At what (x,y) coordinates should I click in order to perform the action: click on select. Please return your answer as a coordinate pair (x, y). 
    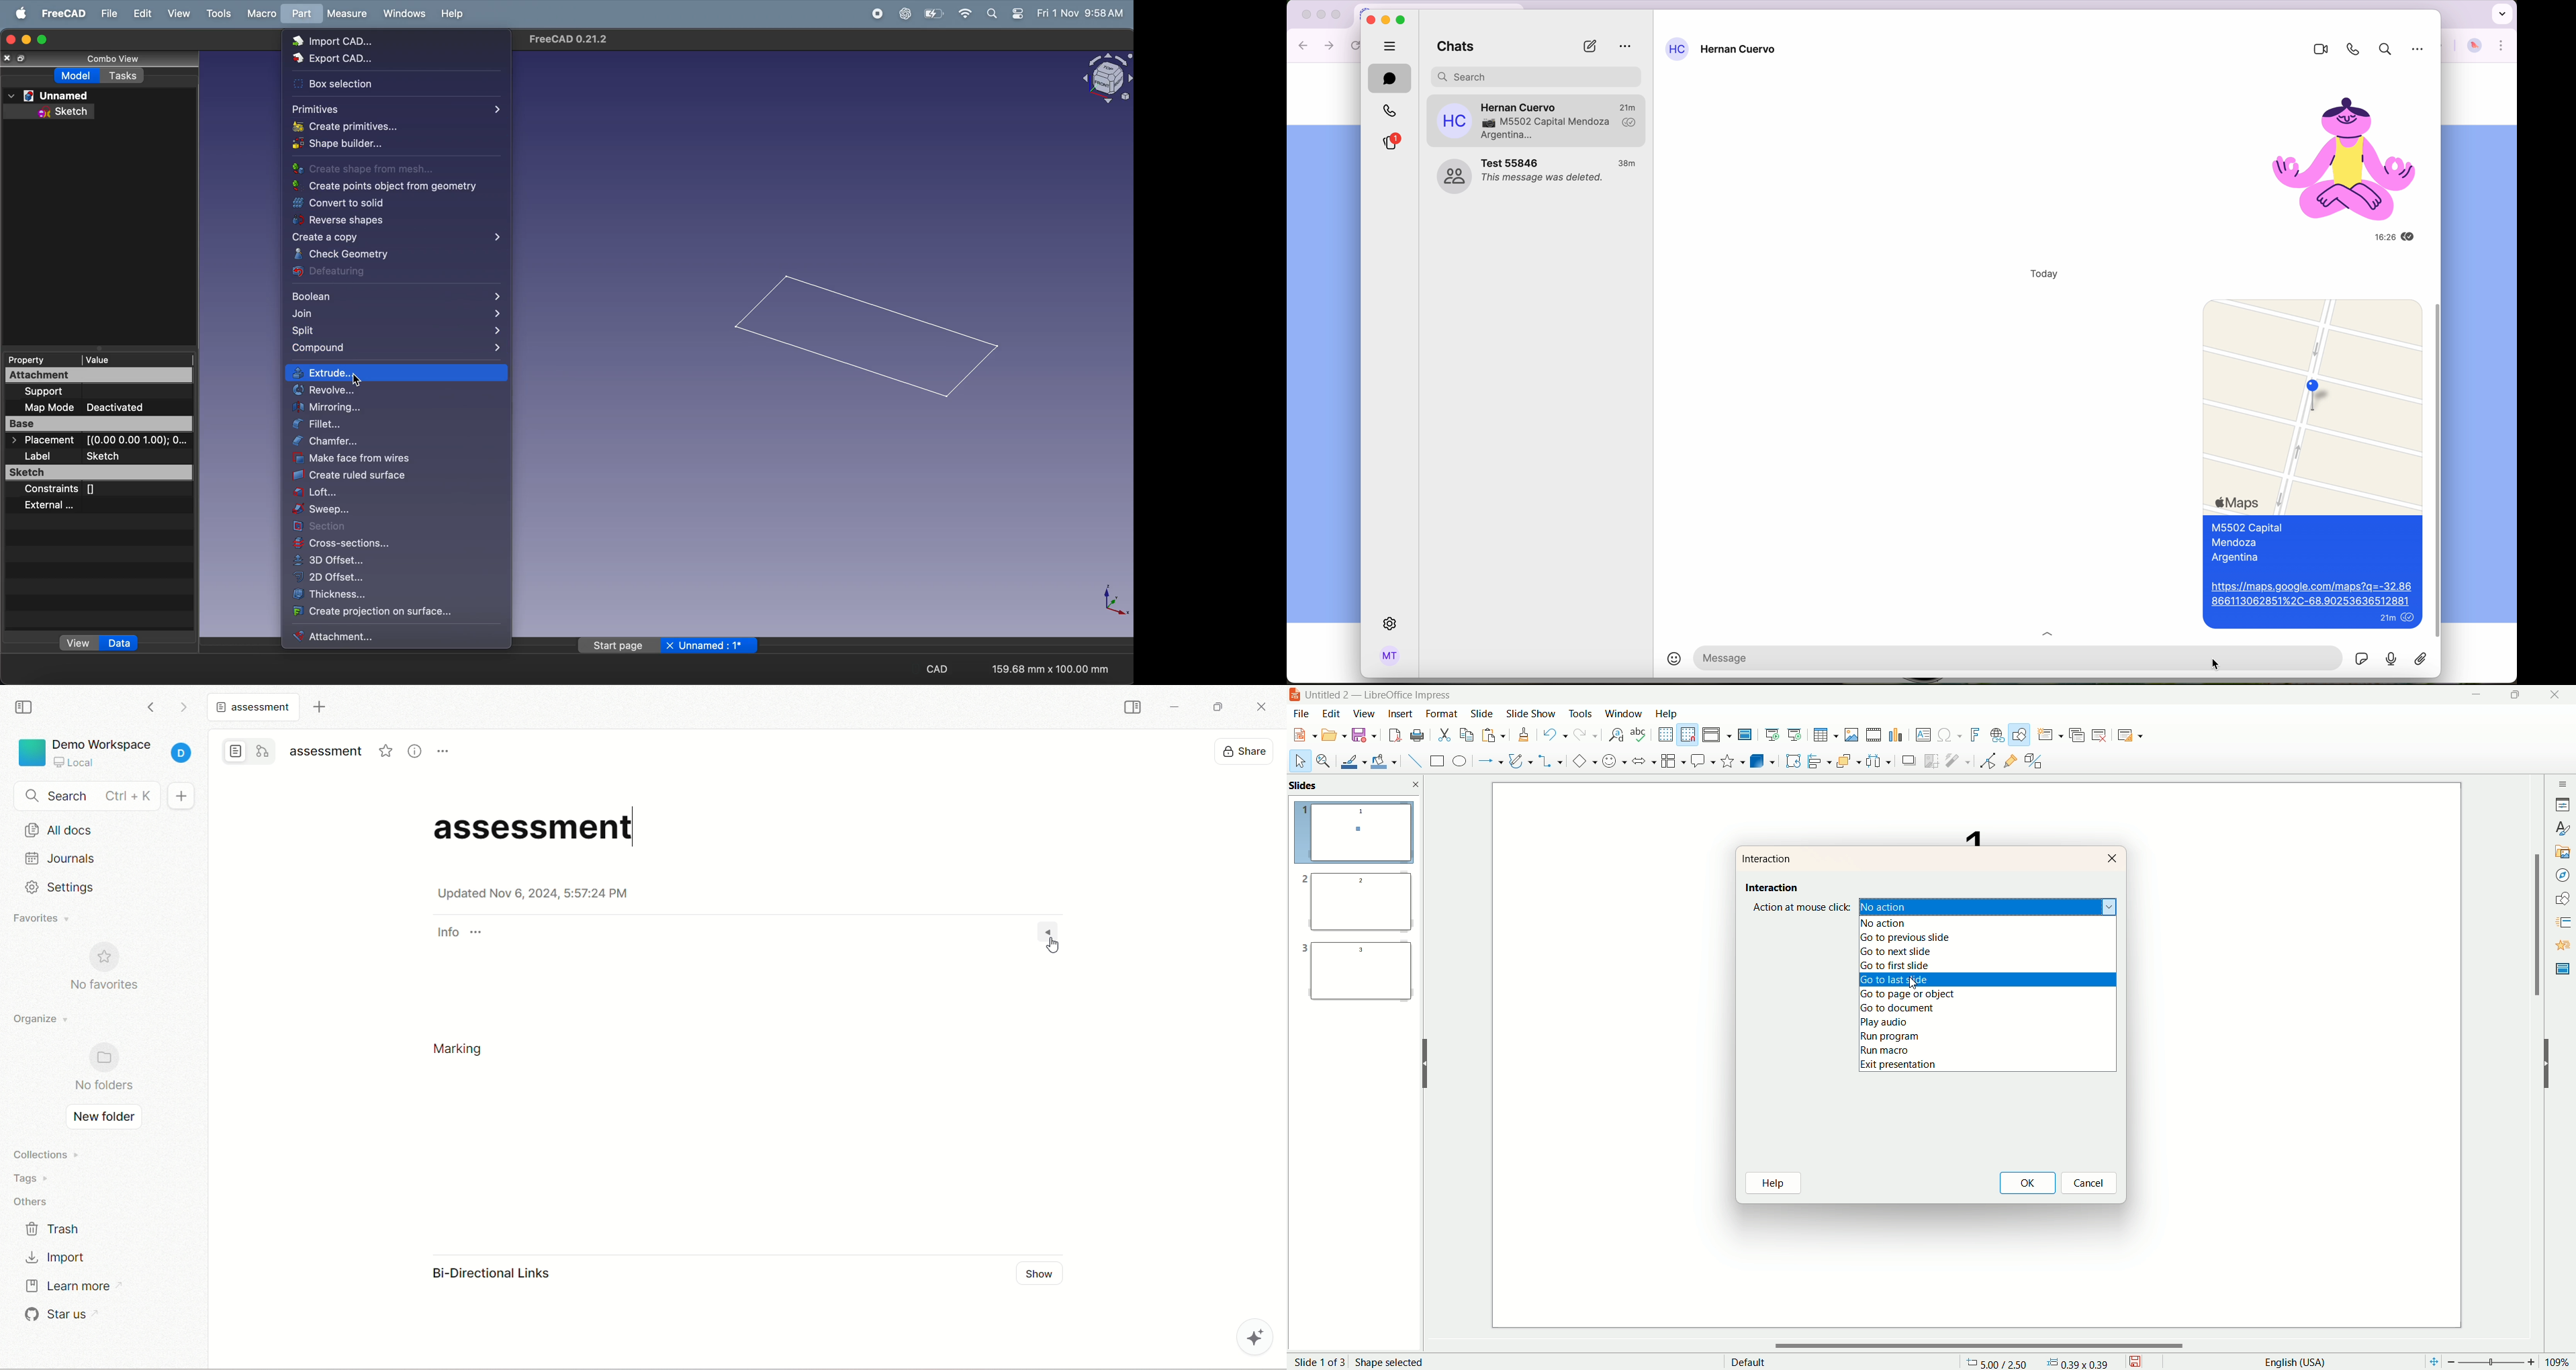
    Looking at the image, I should click on (1300, 764).